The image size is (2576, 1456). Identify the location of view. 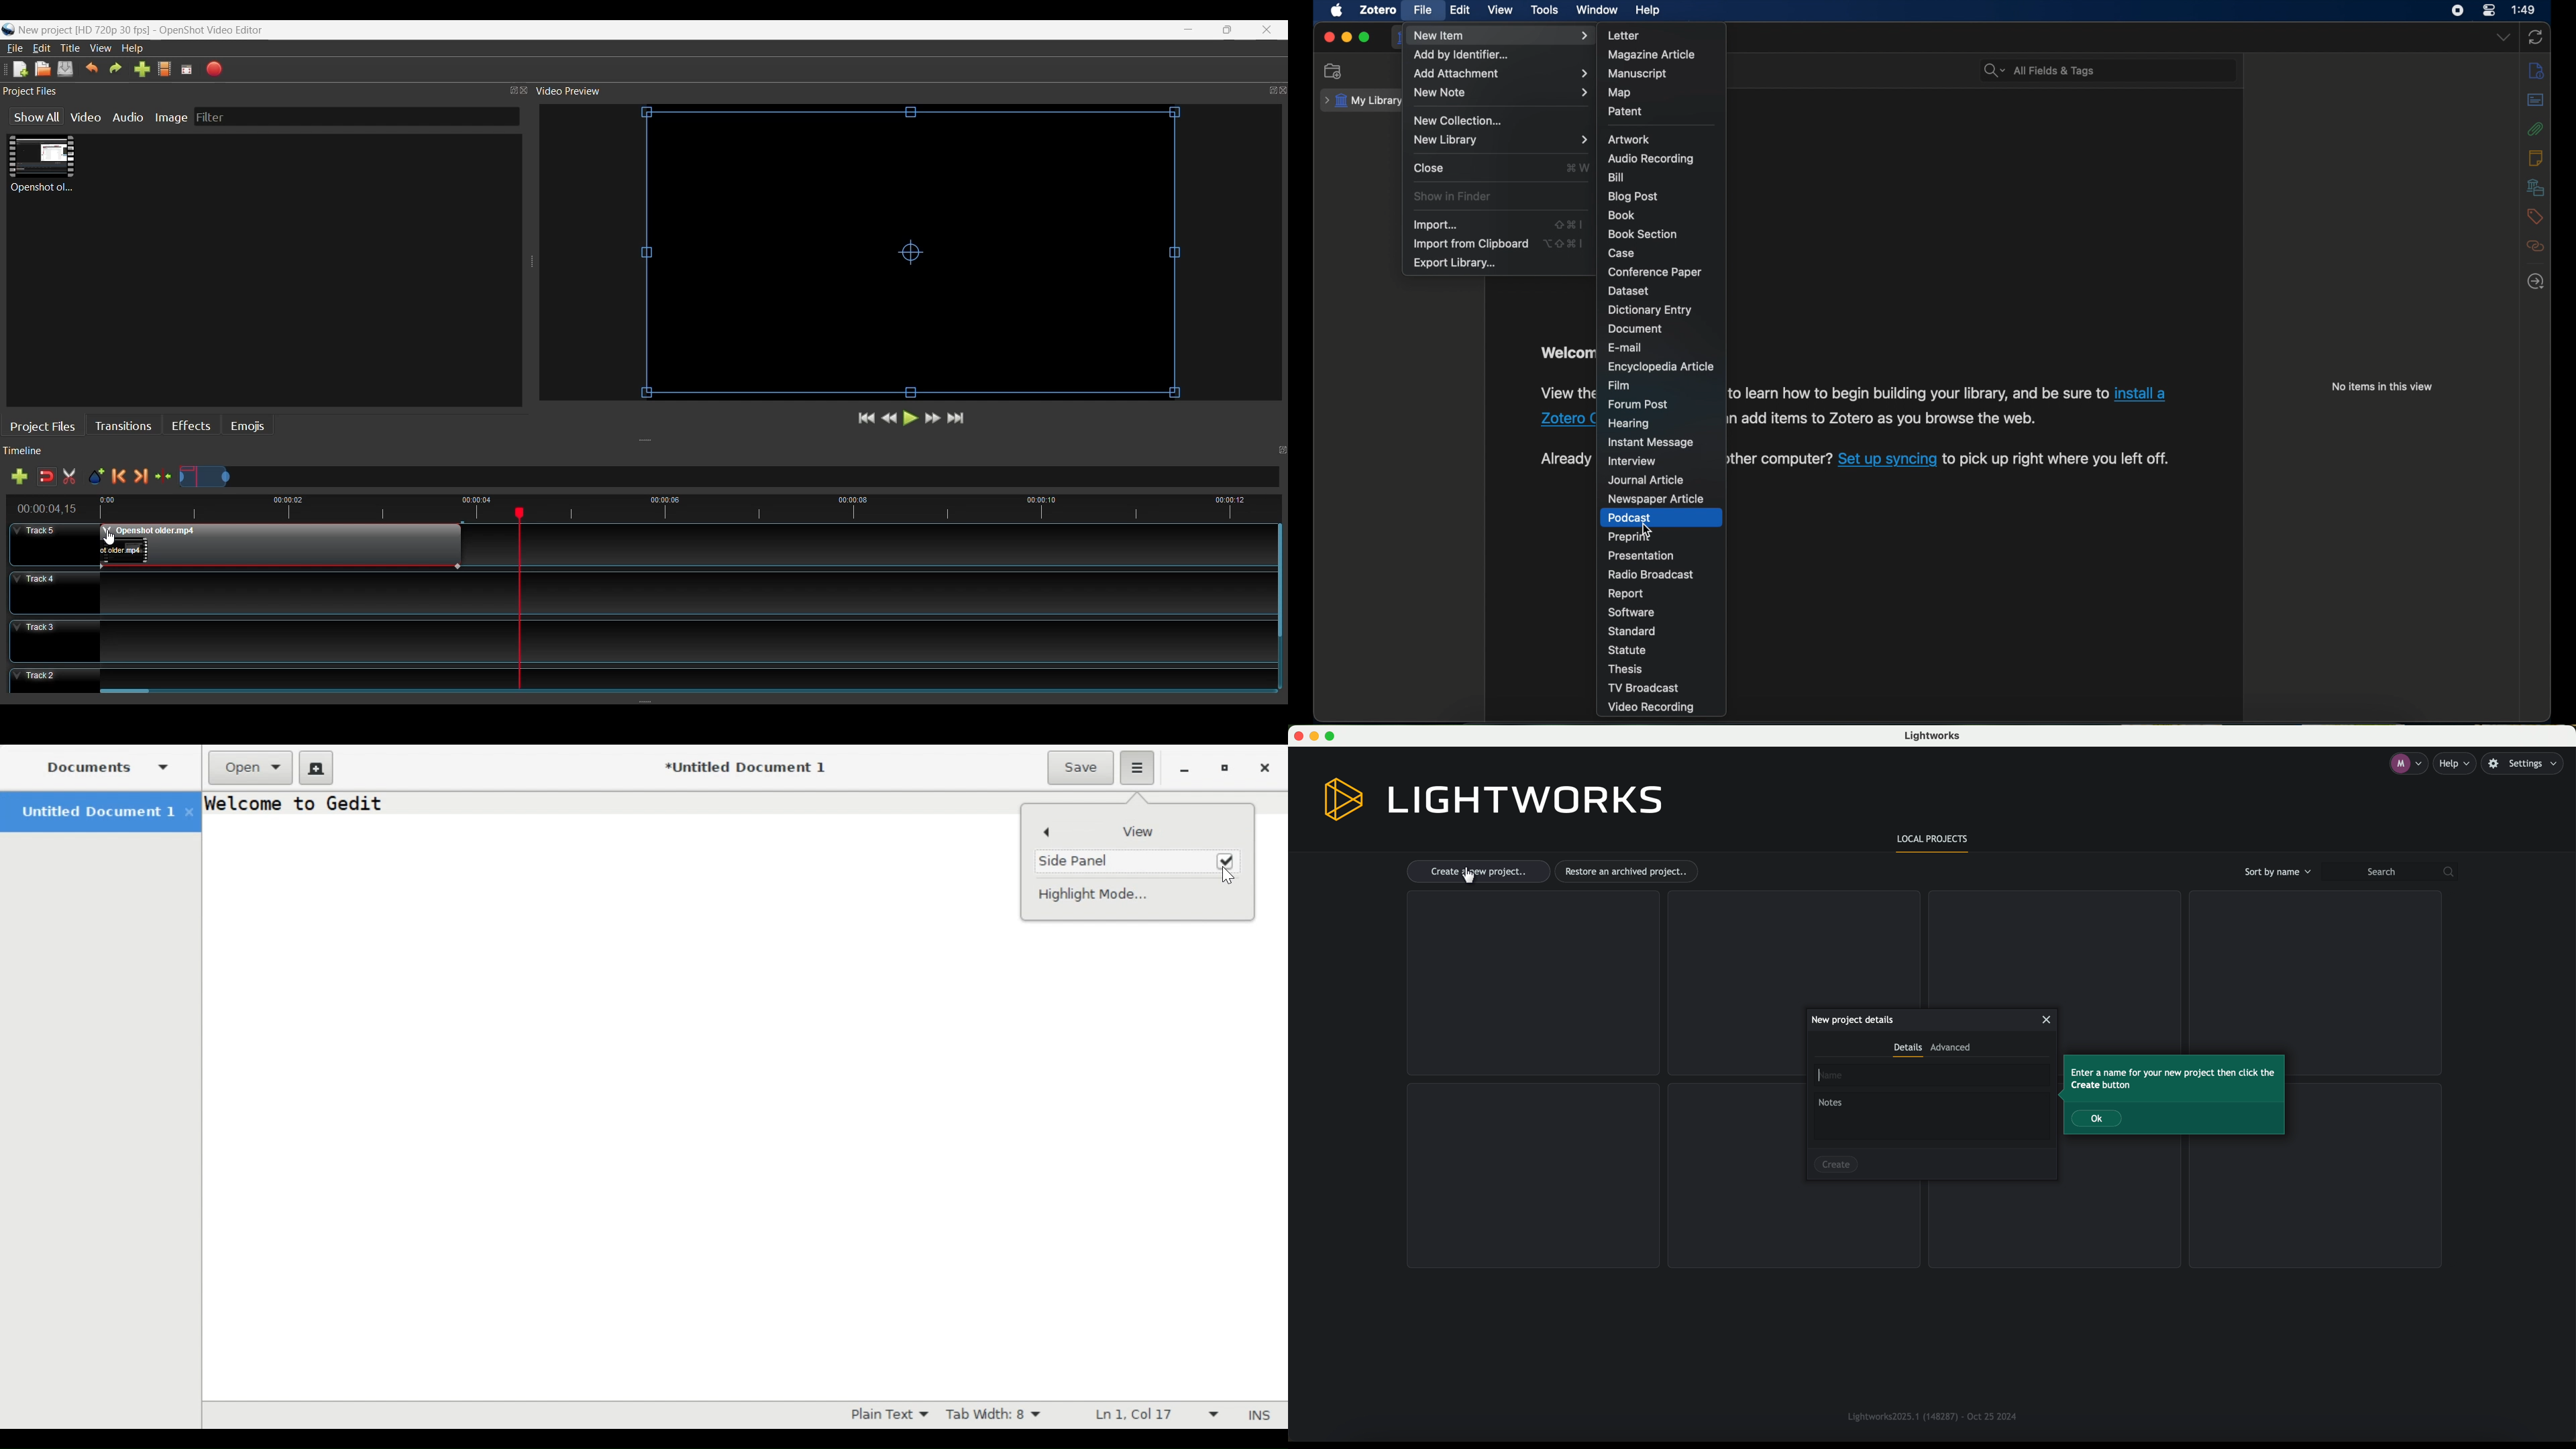
(1501, 10).